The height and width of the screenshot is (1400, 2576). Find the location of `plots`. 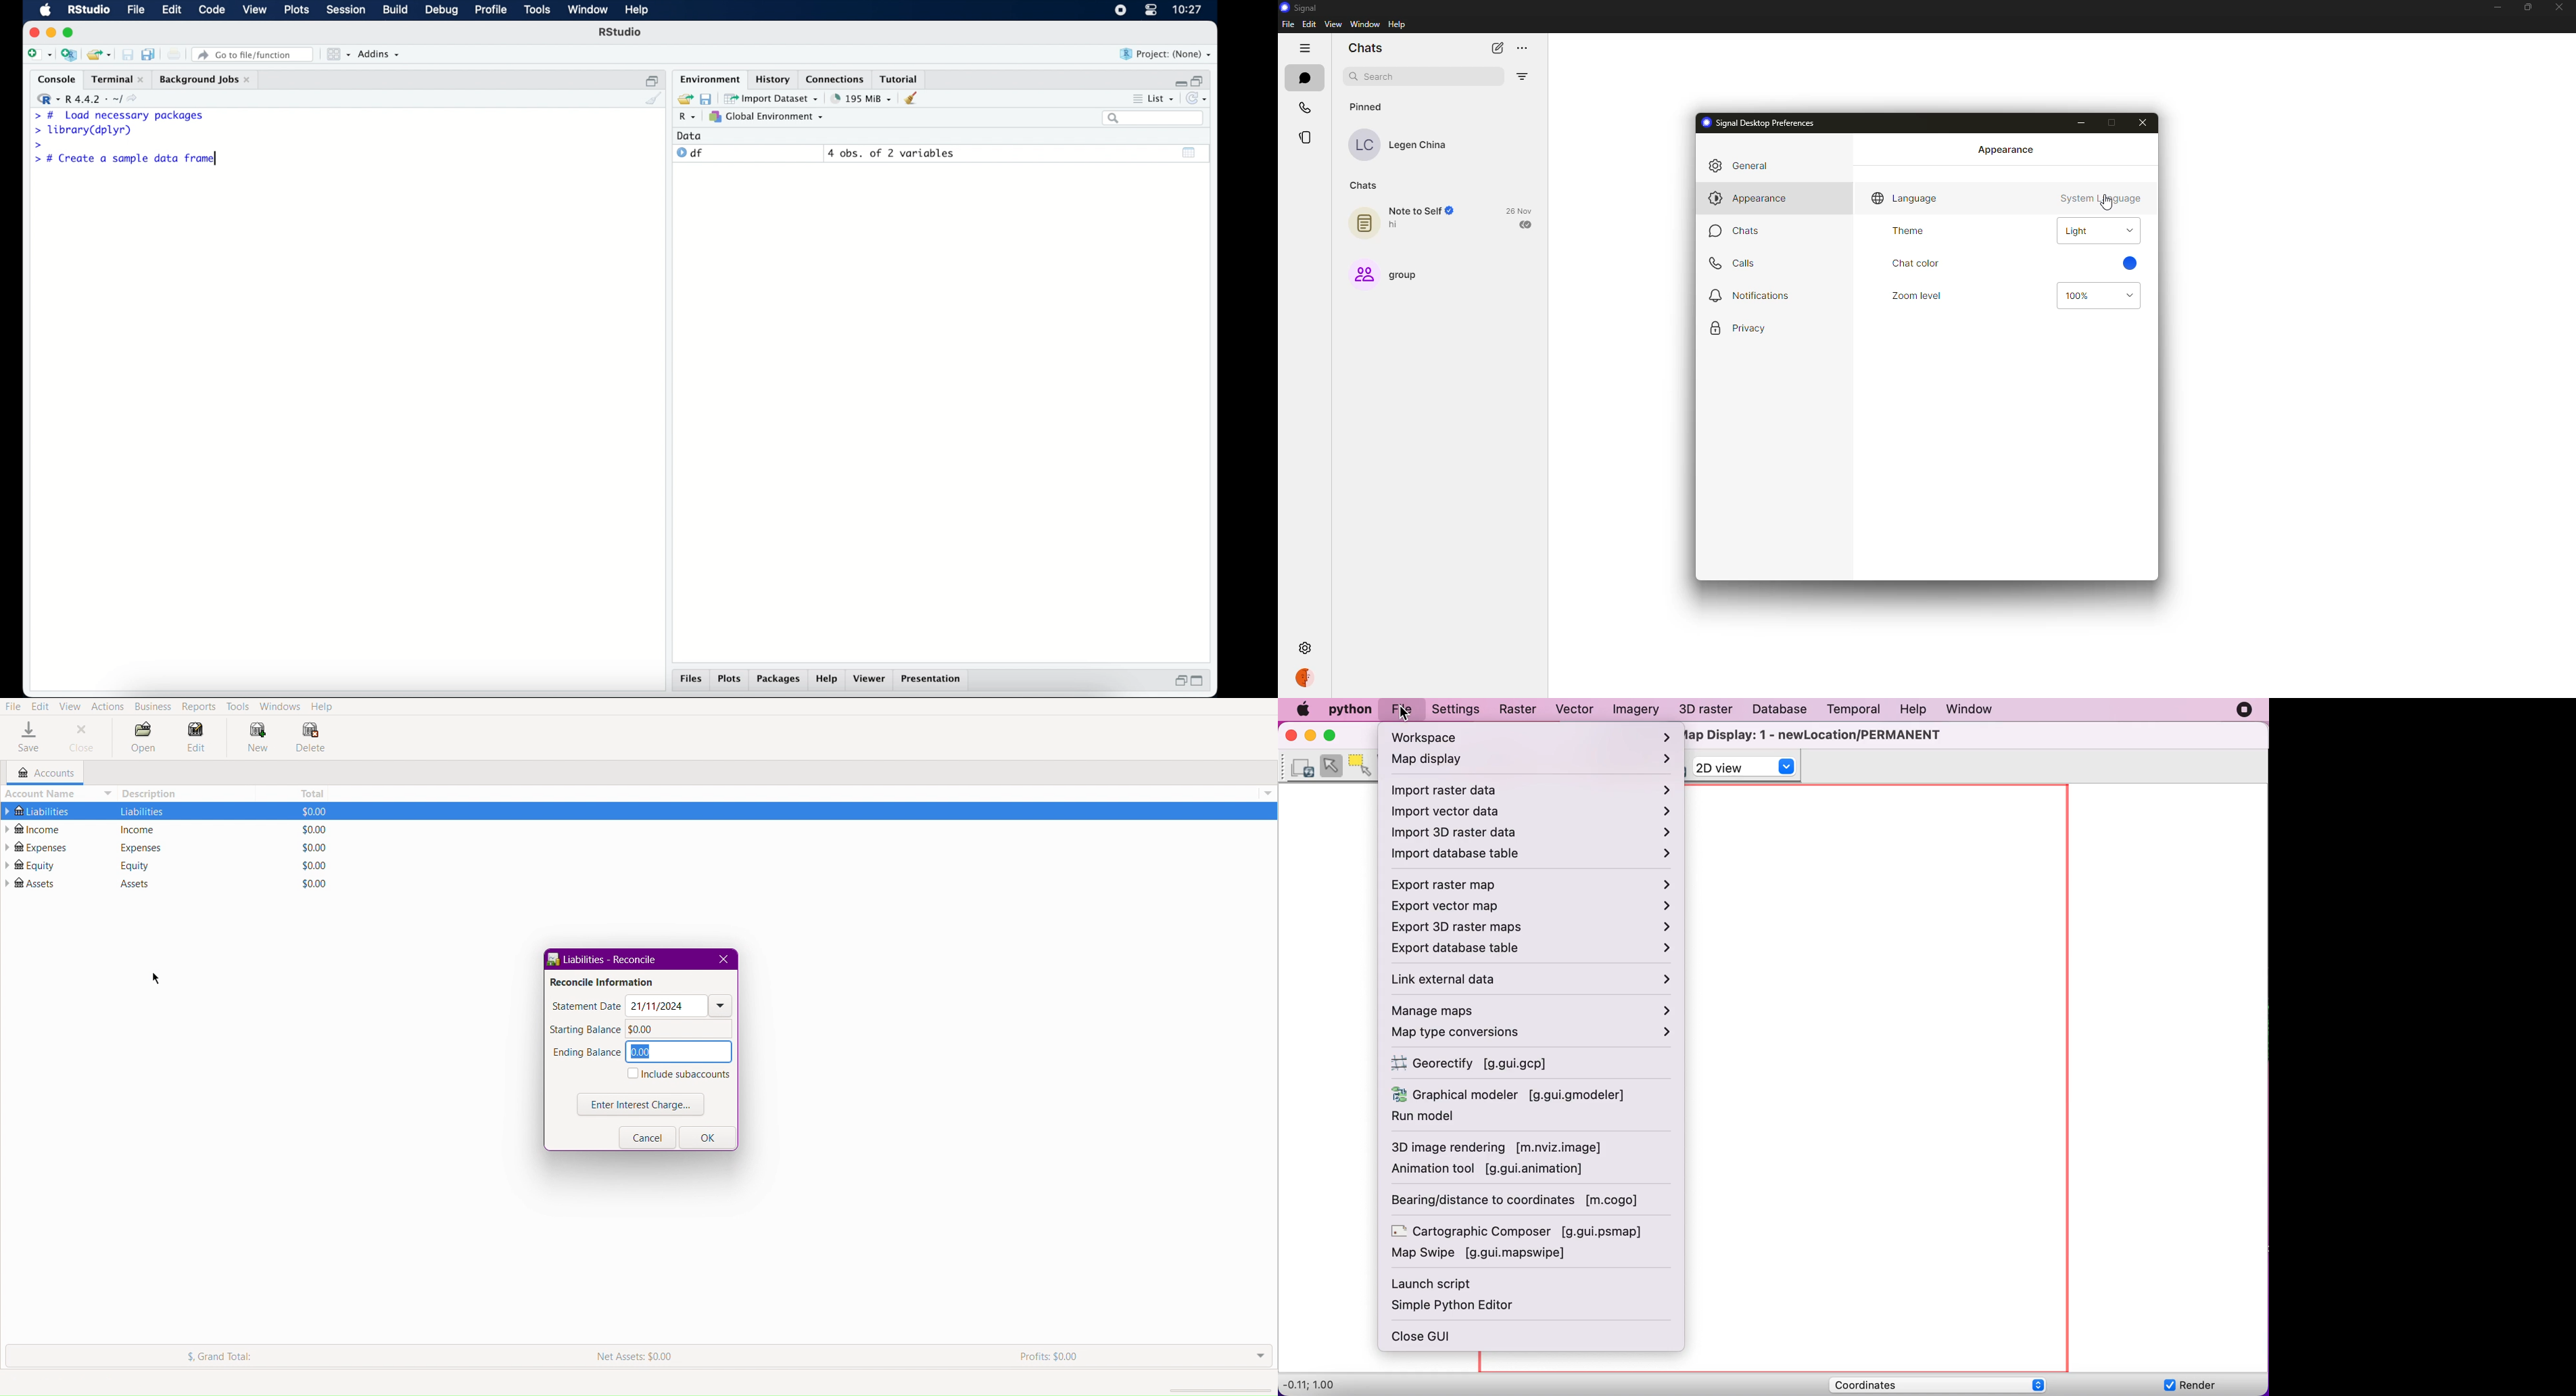

plots is located at coordinates (731, 680).